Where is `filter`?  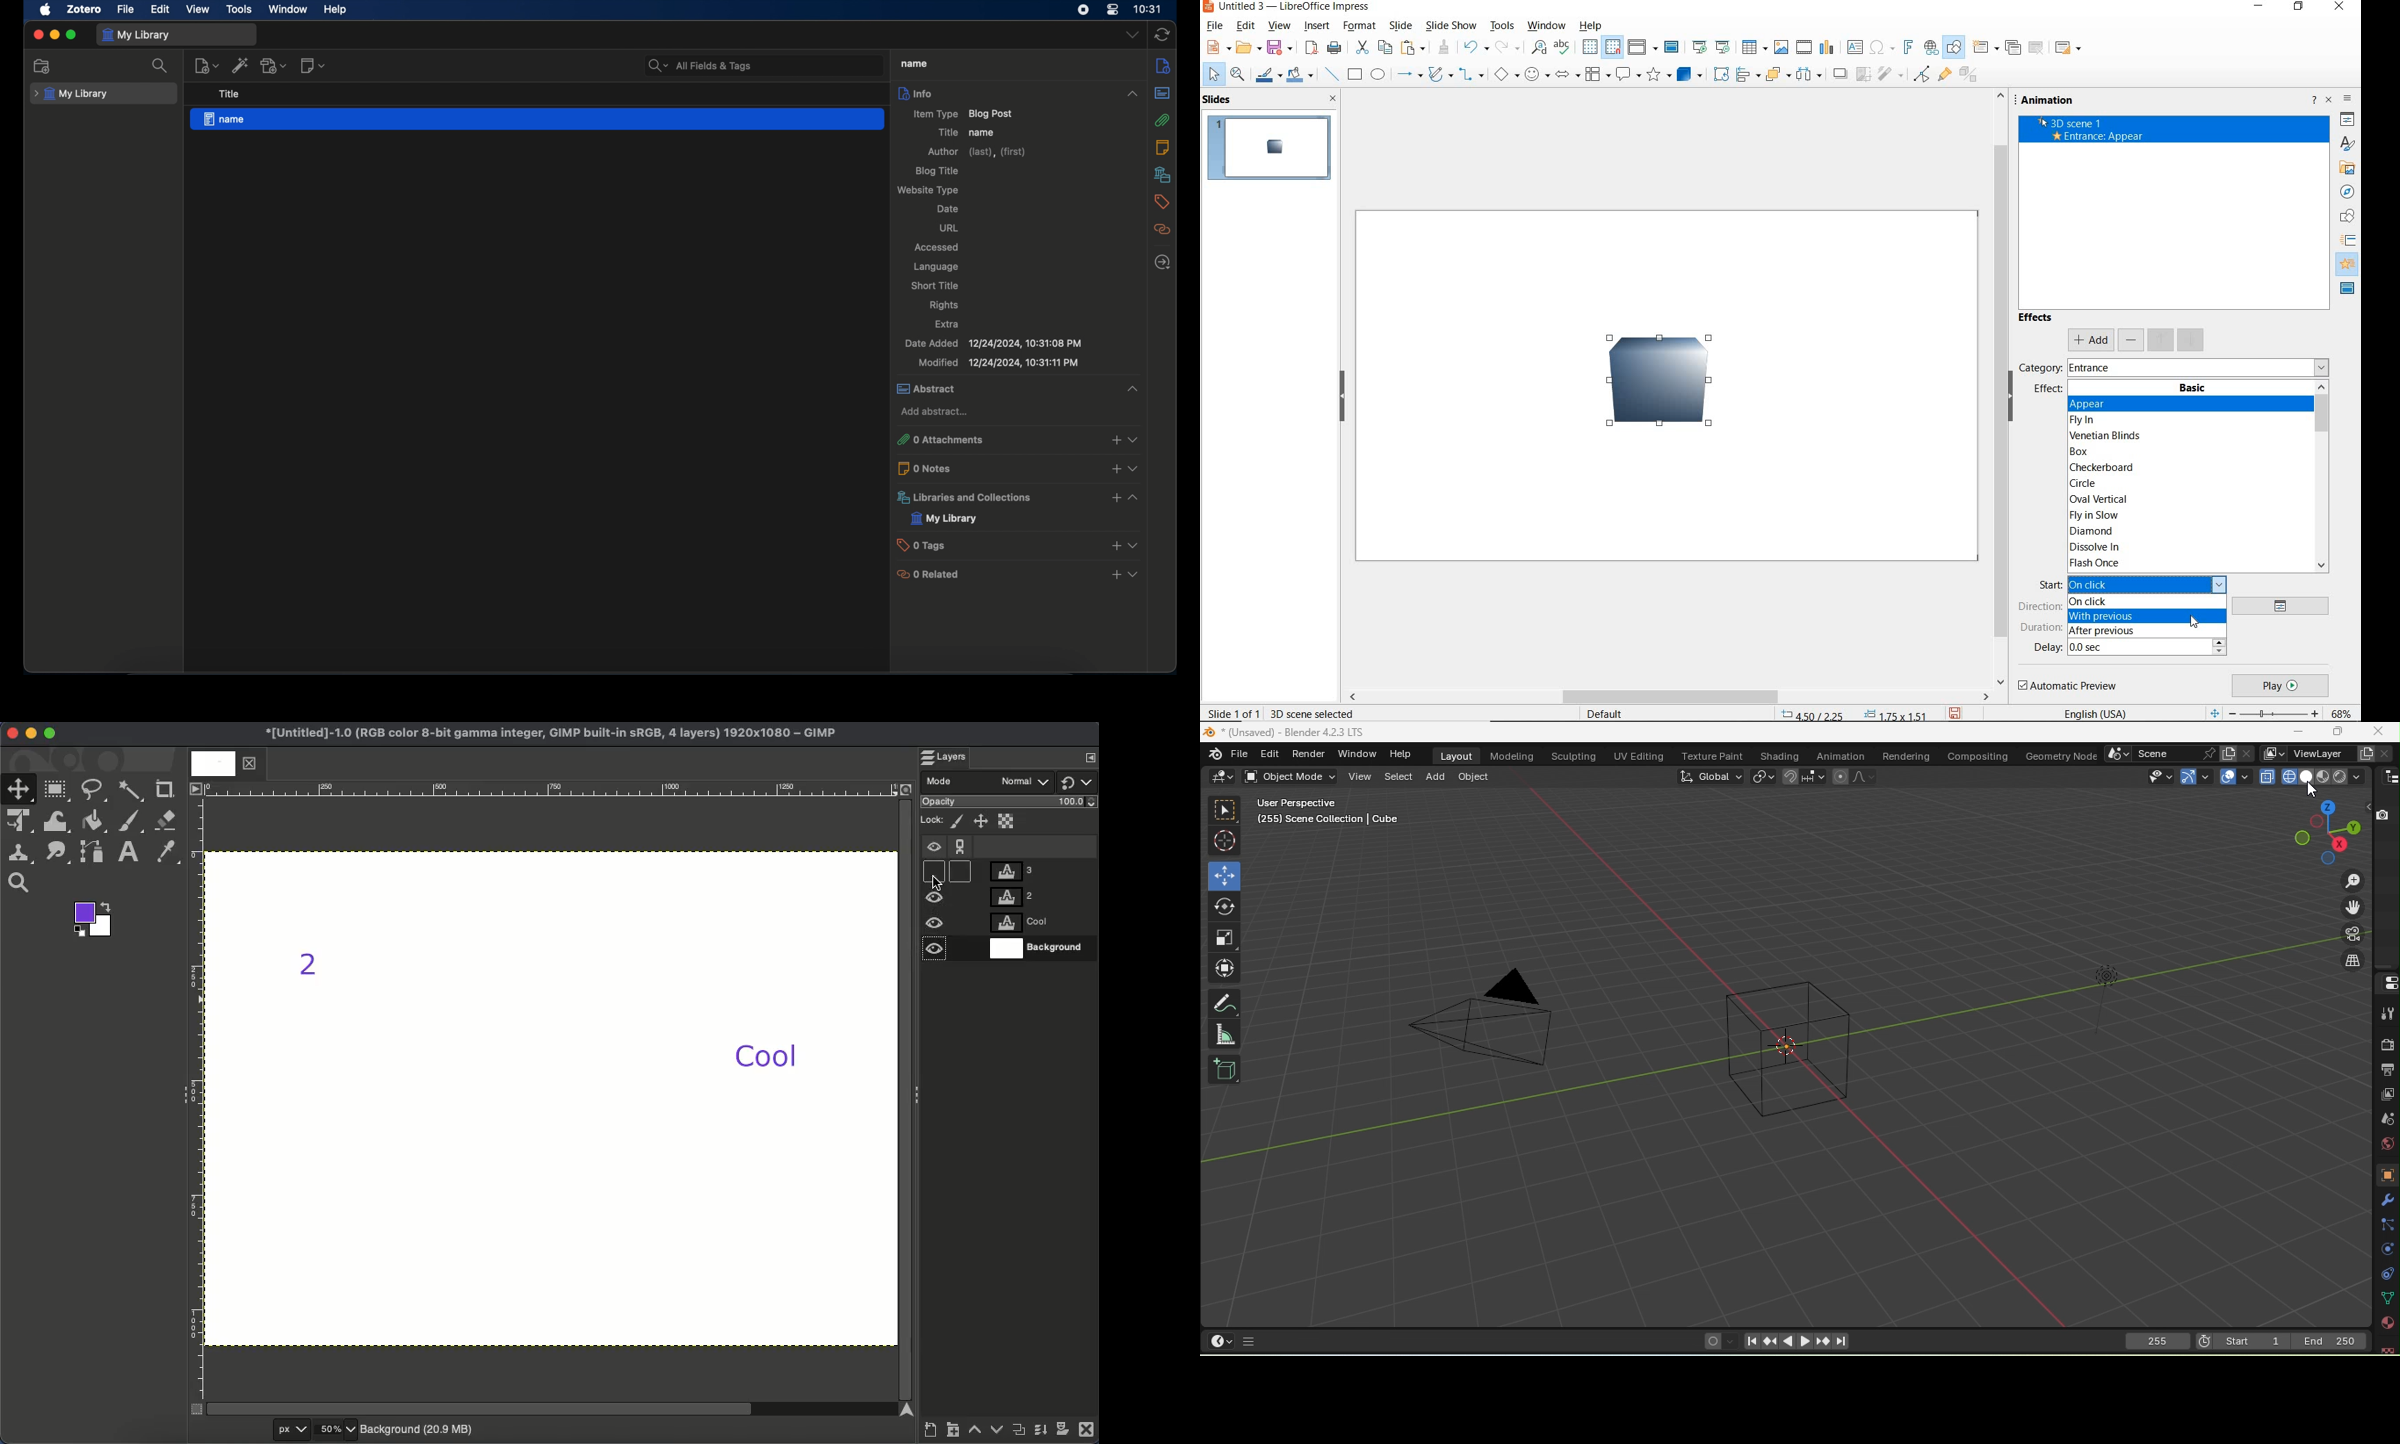 filter is located at coordinates (1890, 73).